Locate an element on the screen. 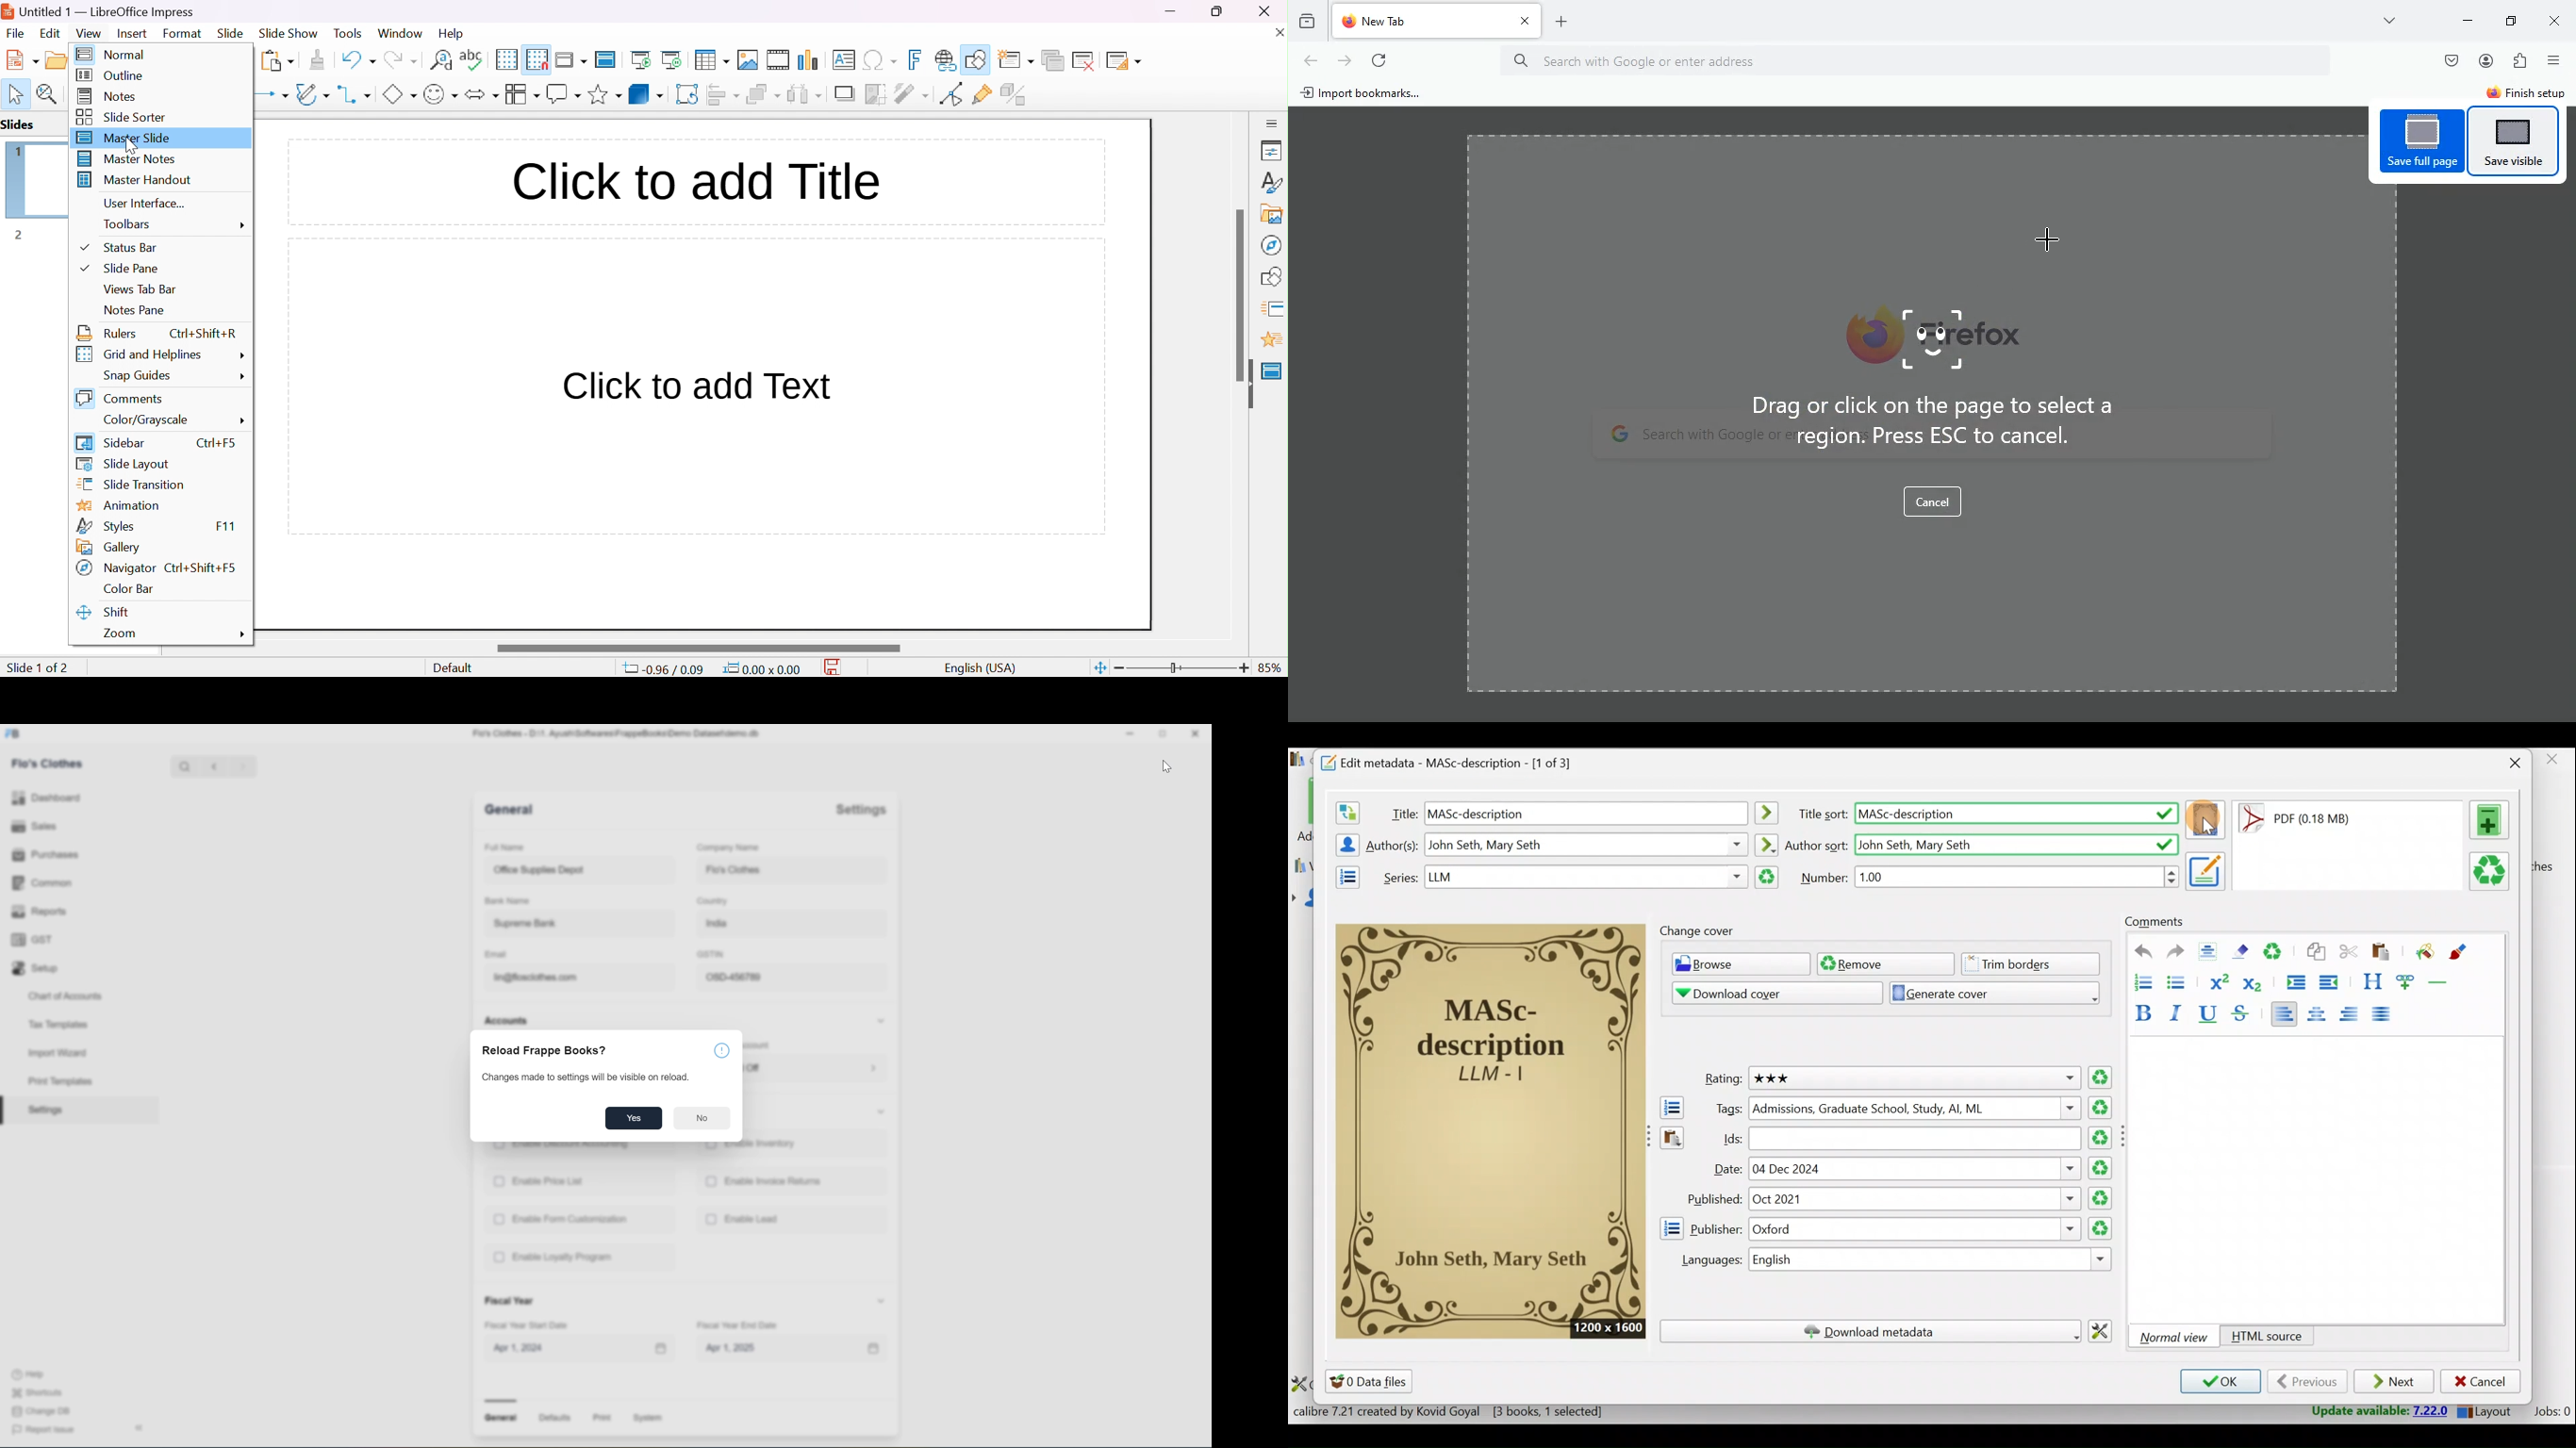 This screenshot has height=1456, width=2576. Add a format to this book is located at coordinates (2492, 820).